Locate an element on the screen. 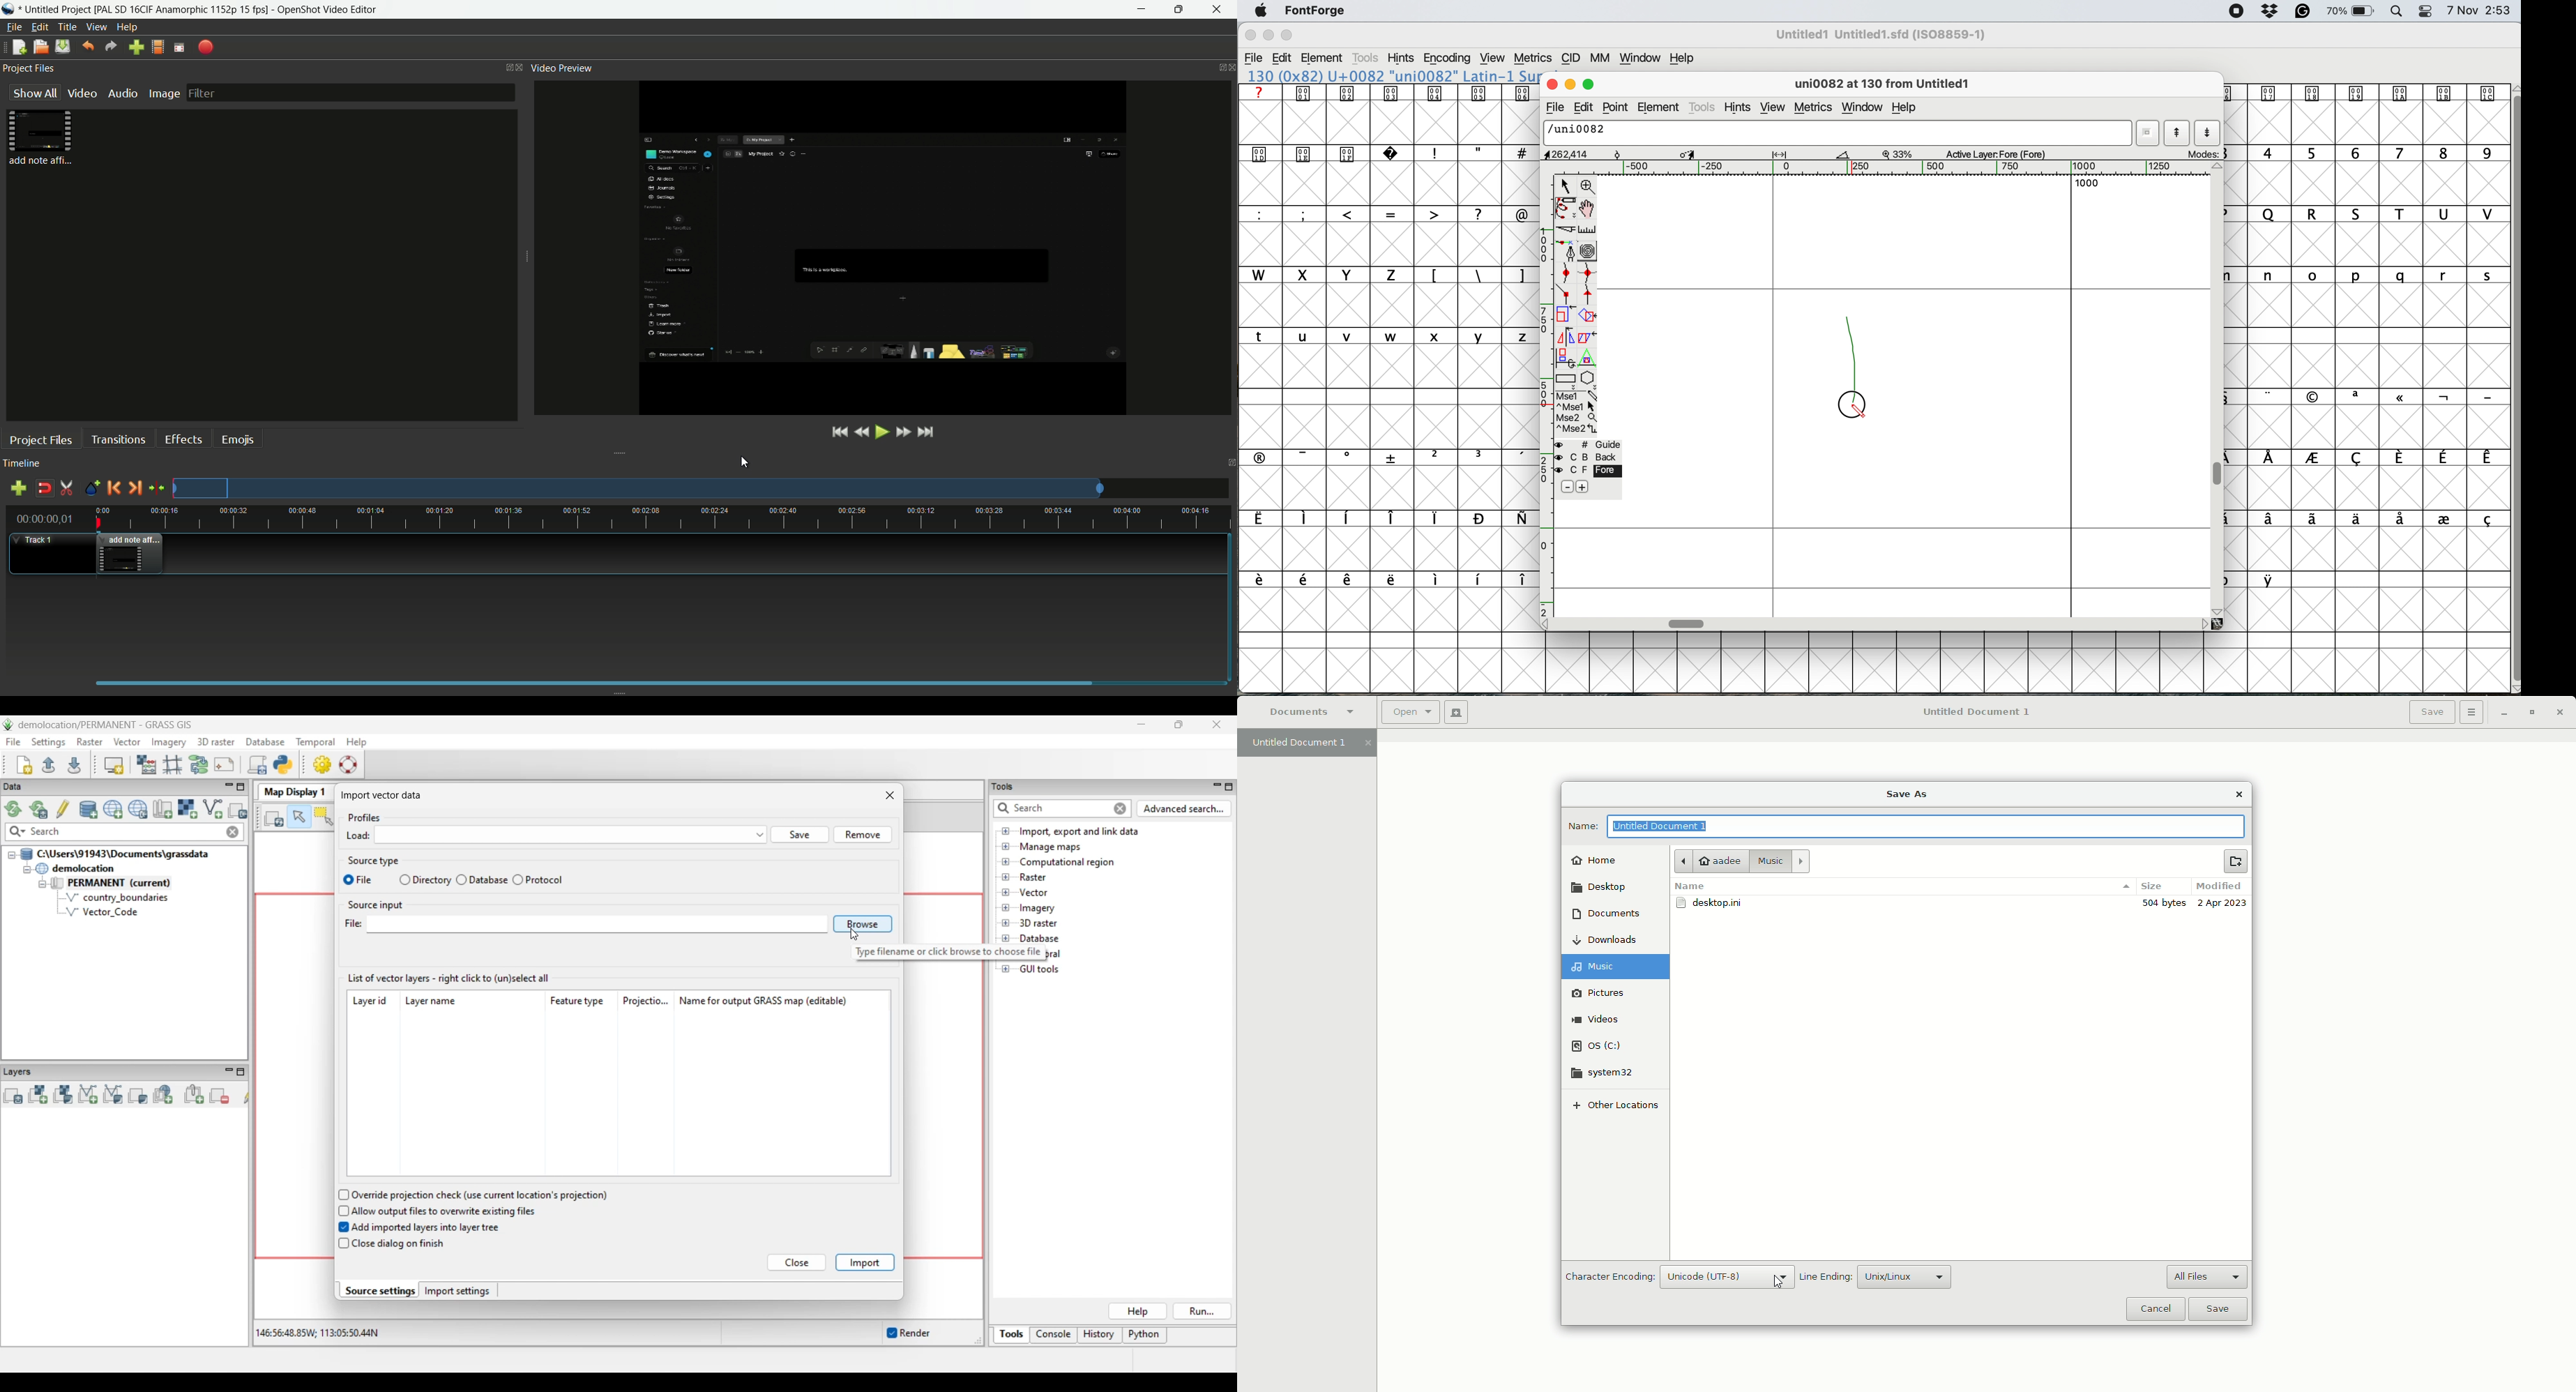  export is located at coordinates (205, 48).